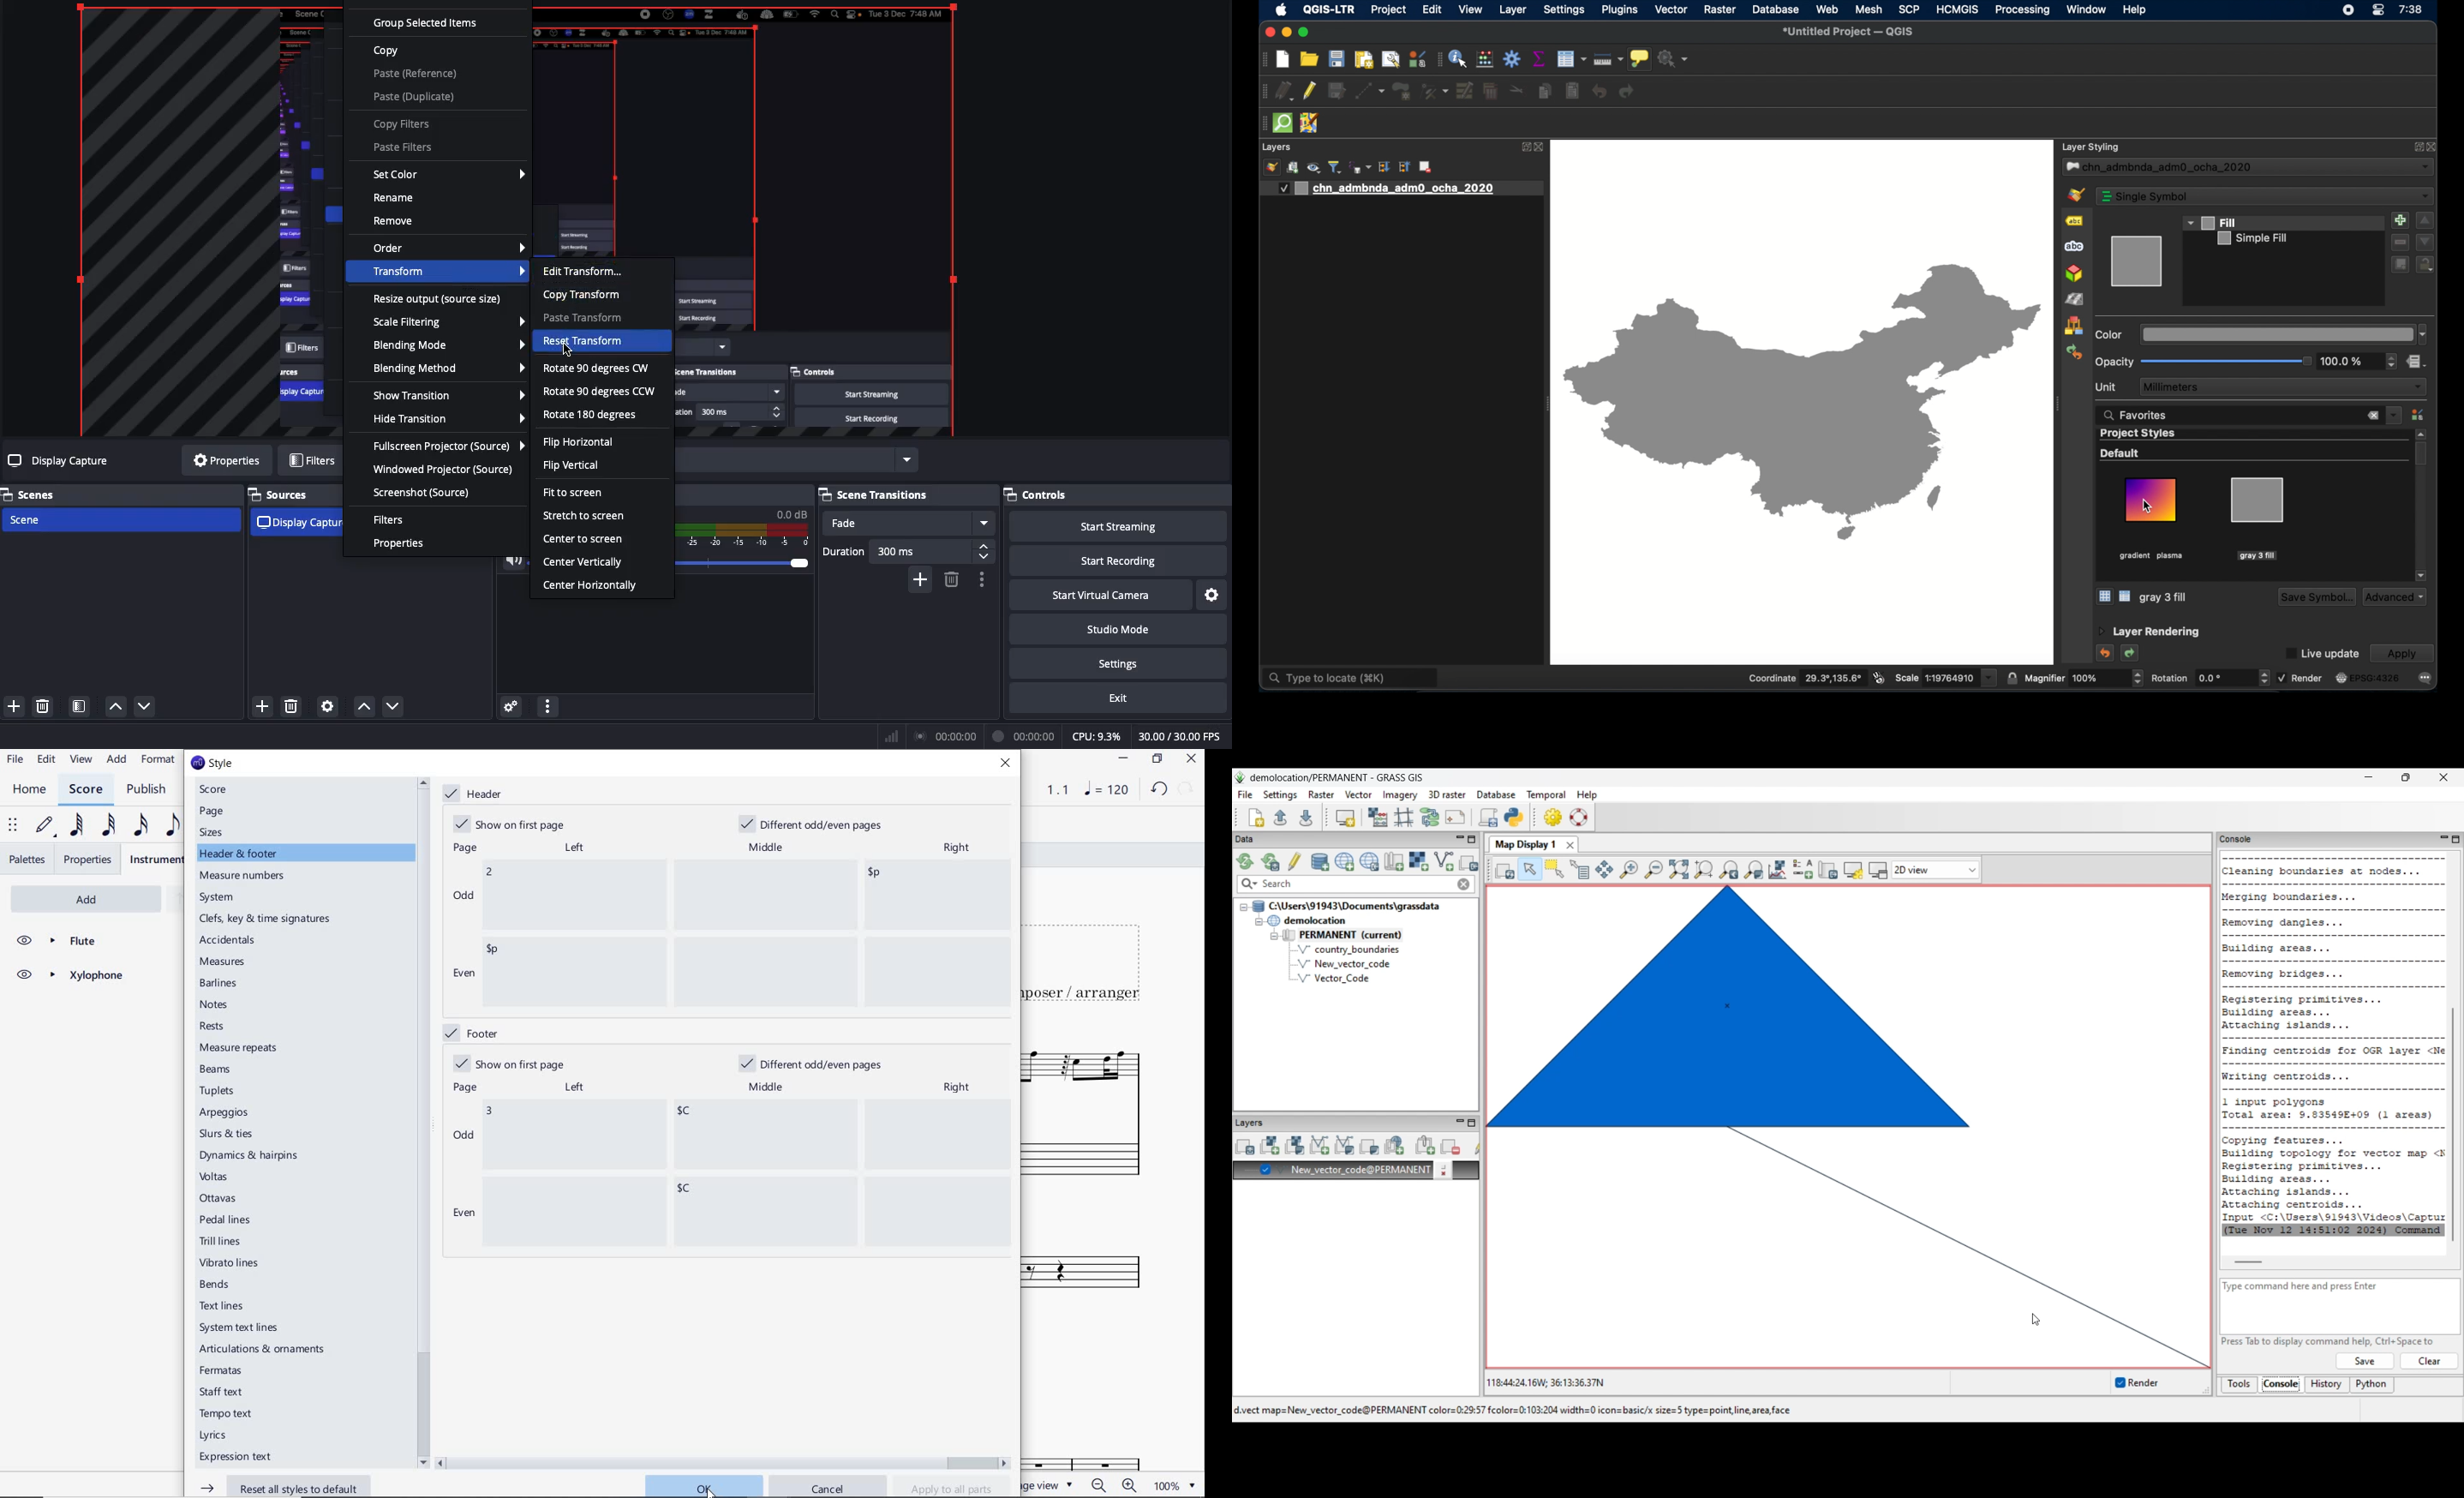 Image resolution: width=2464 pixels, height=1512 pixels. What do you see at coordinates (2076, 246) in the screenshot?
I see `masks` at bounding box center [2076, 246].